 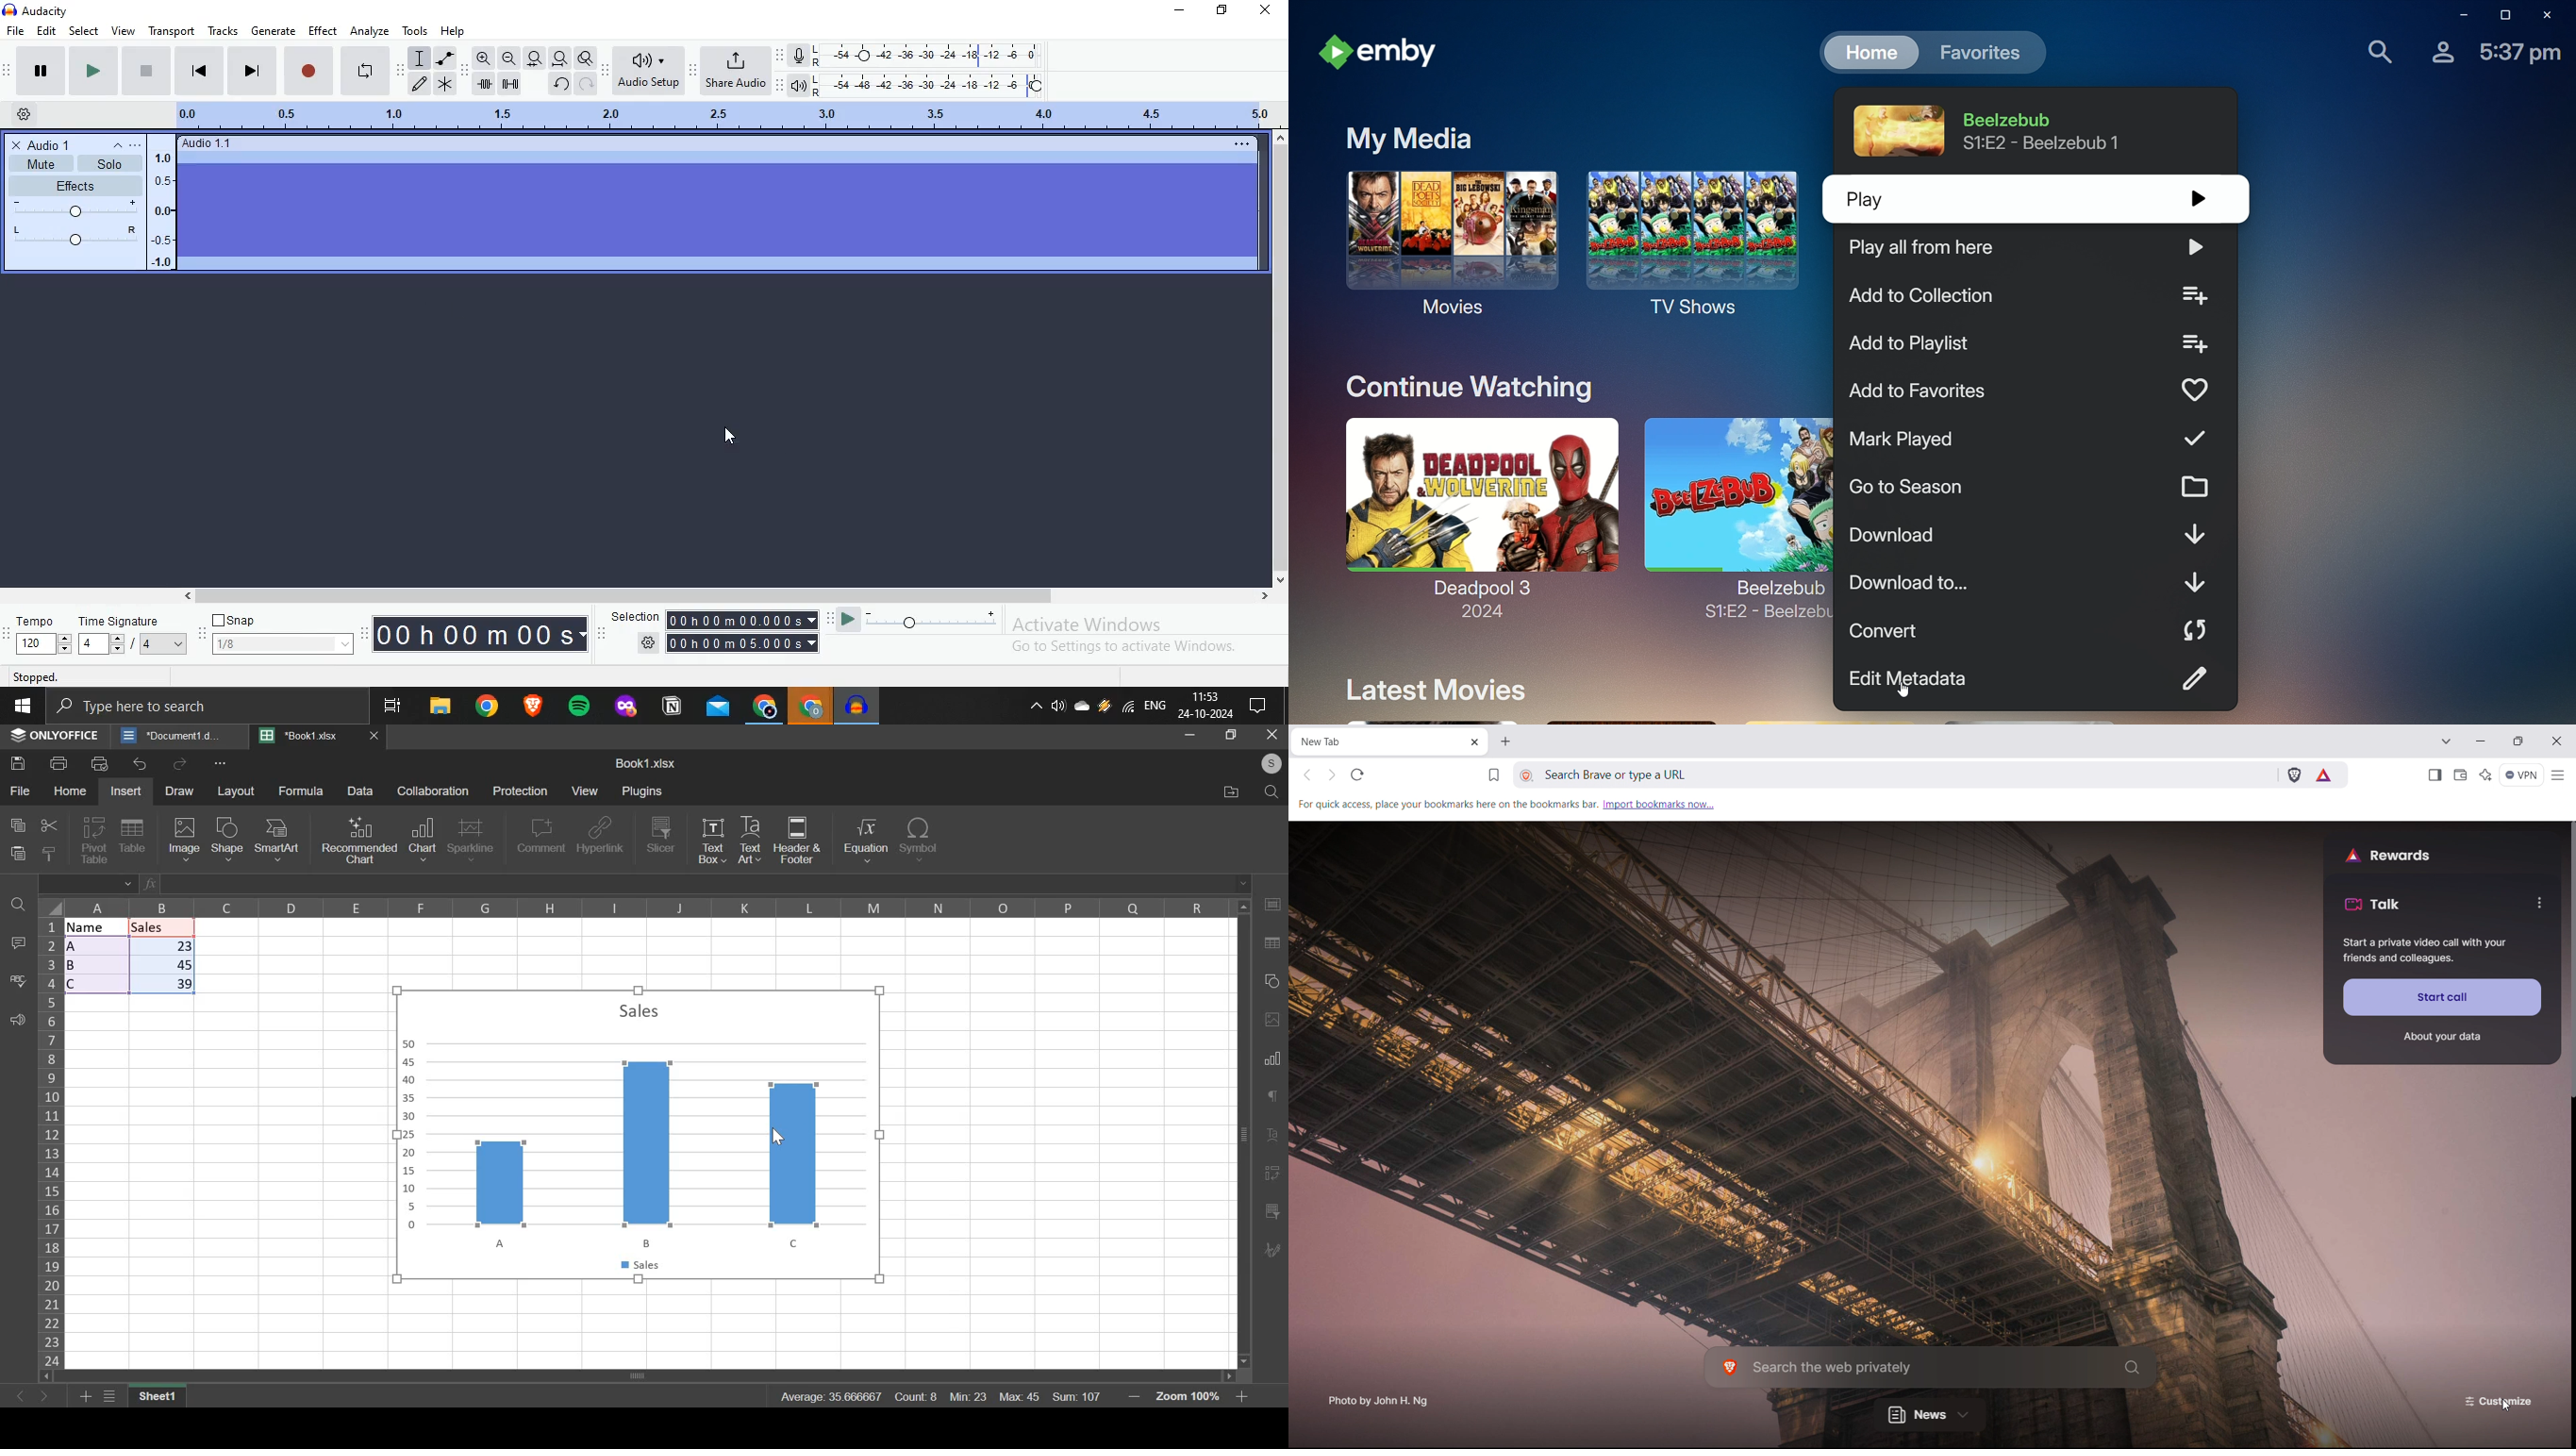 I want to click on Language, so click(x=1158, y=706).